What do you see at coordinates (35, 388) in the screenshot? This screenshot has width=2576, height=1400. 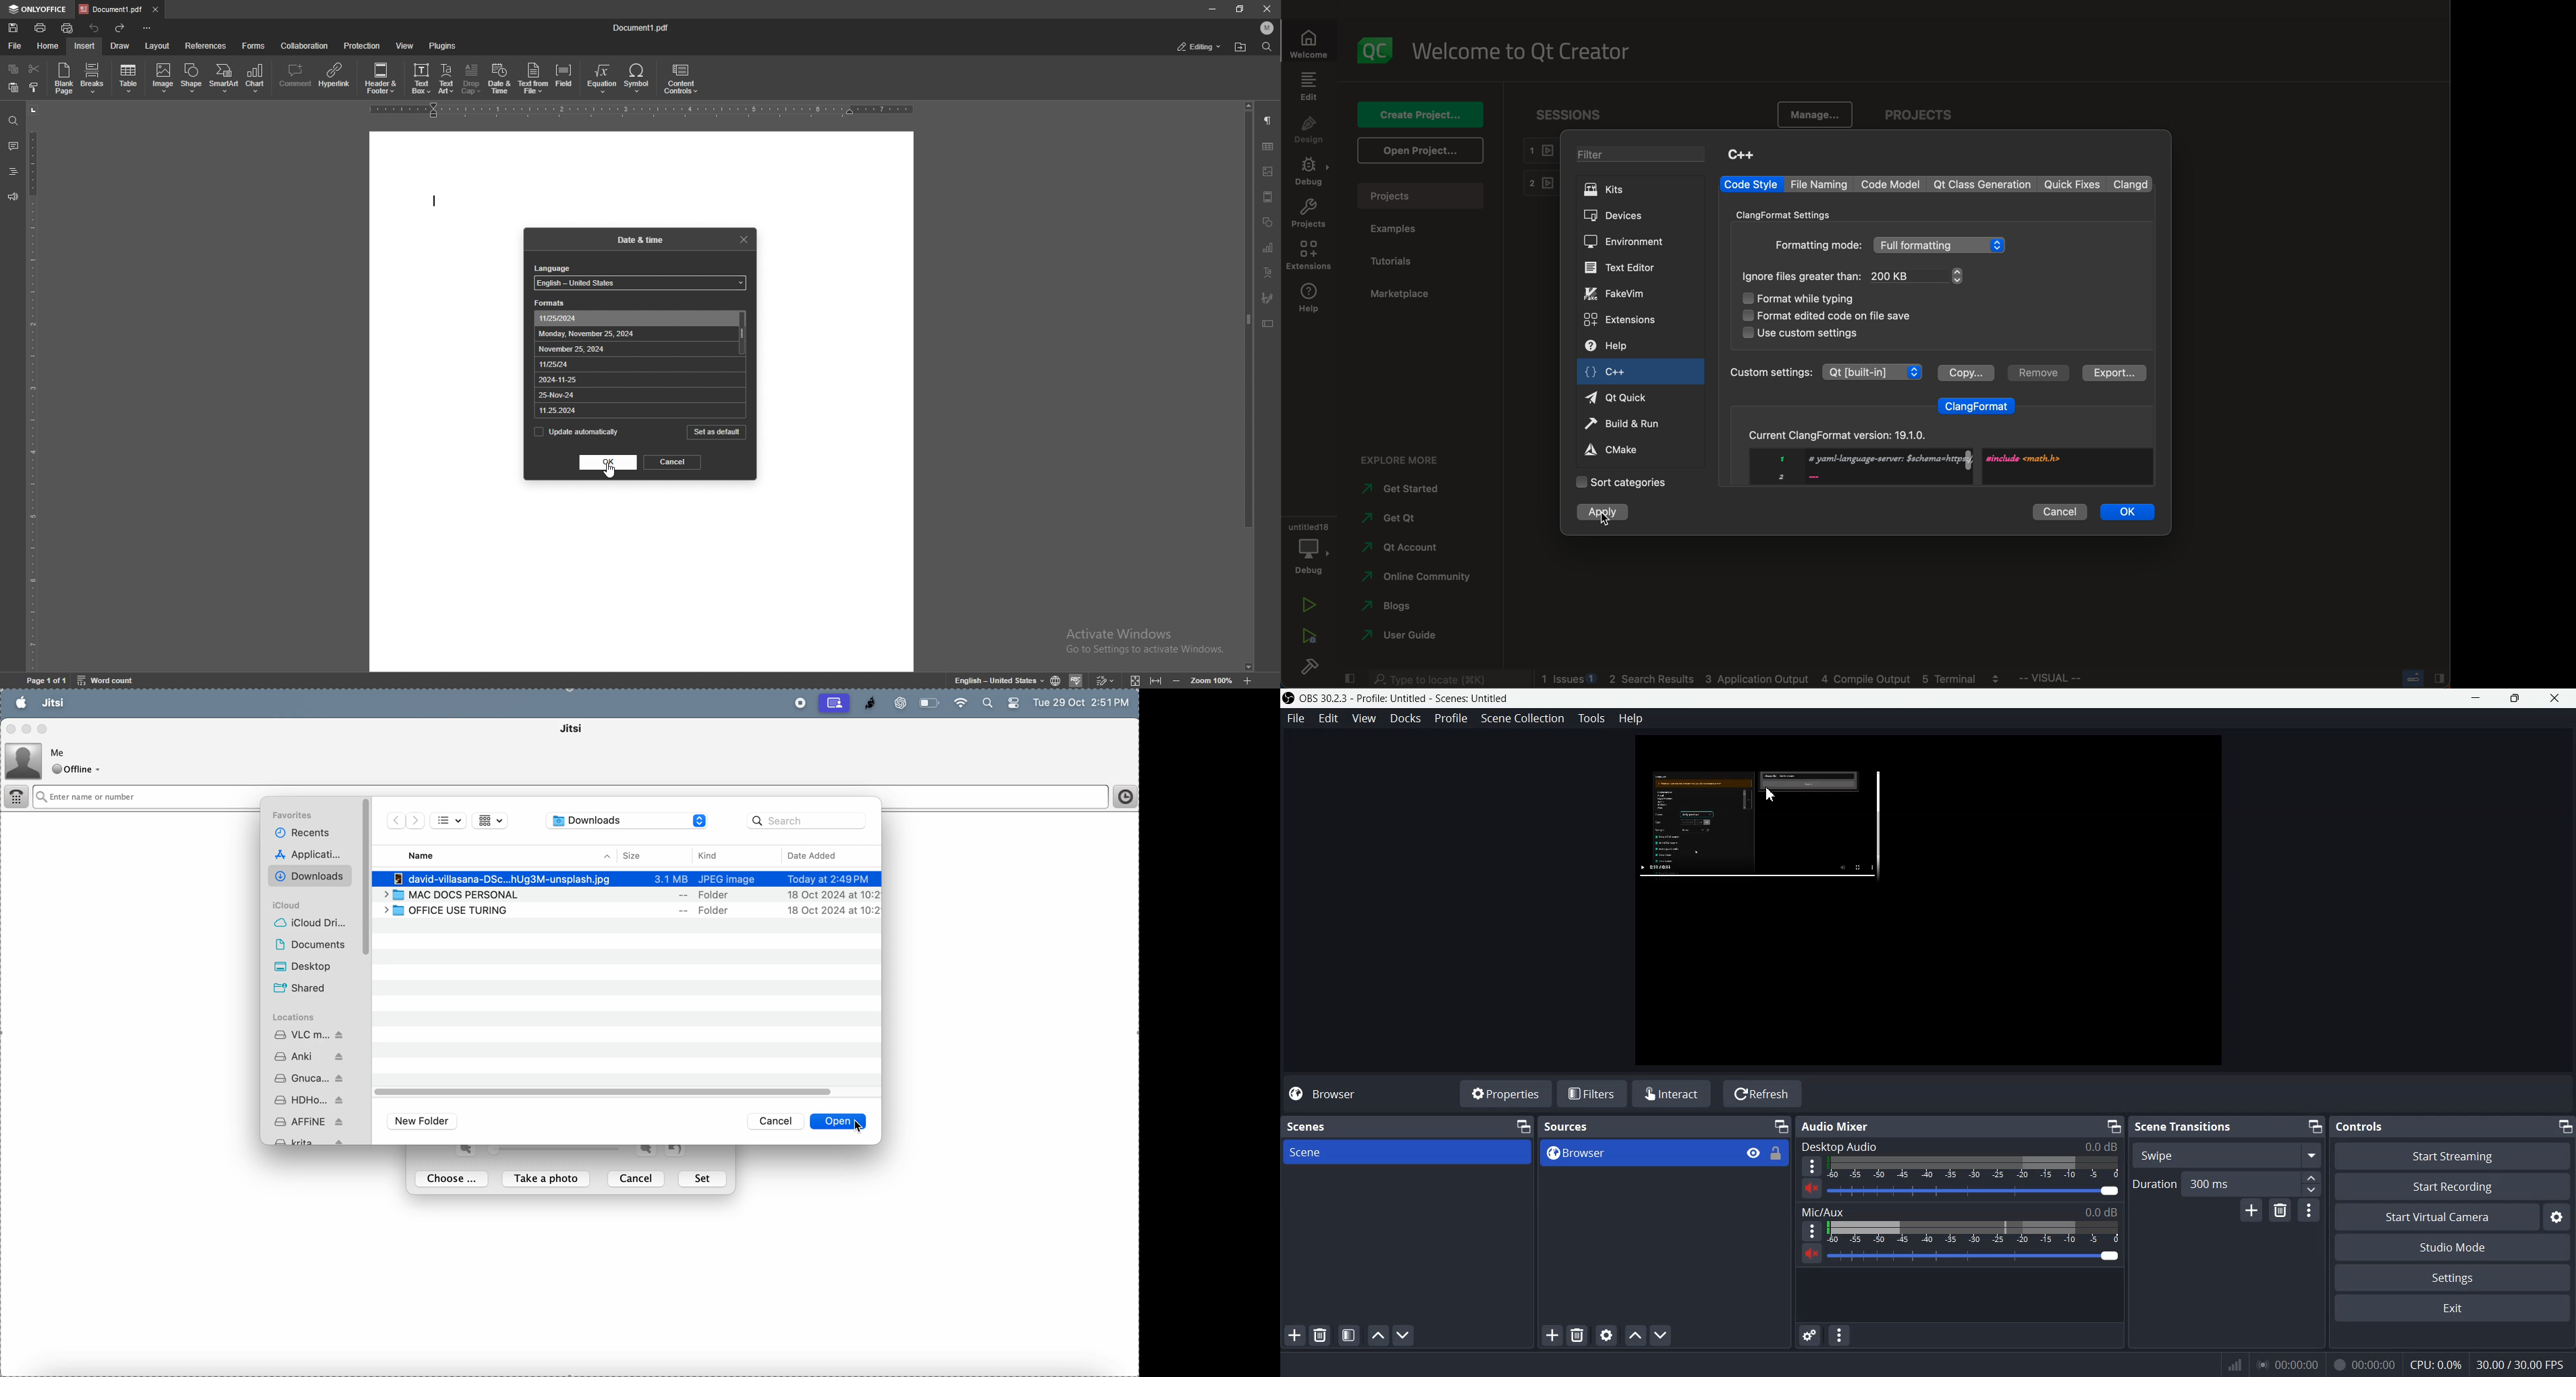 I see `vertical scale` at bounding box center [35, 388].